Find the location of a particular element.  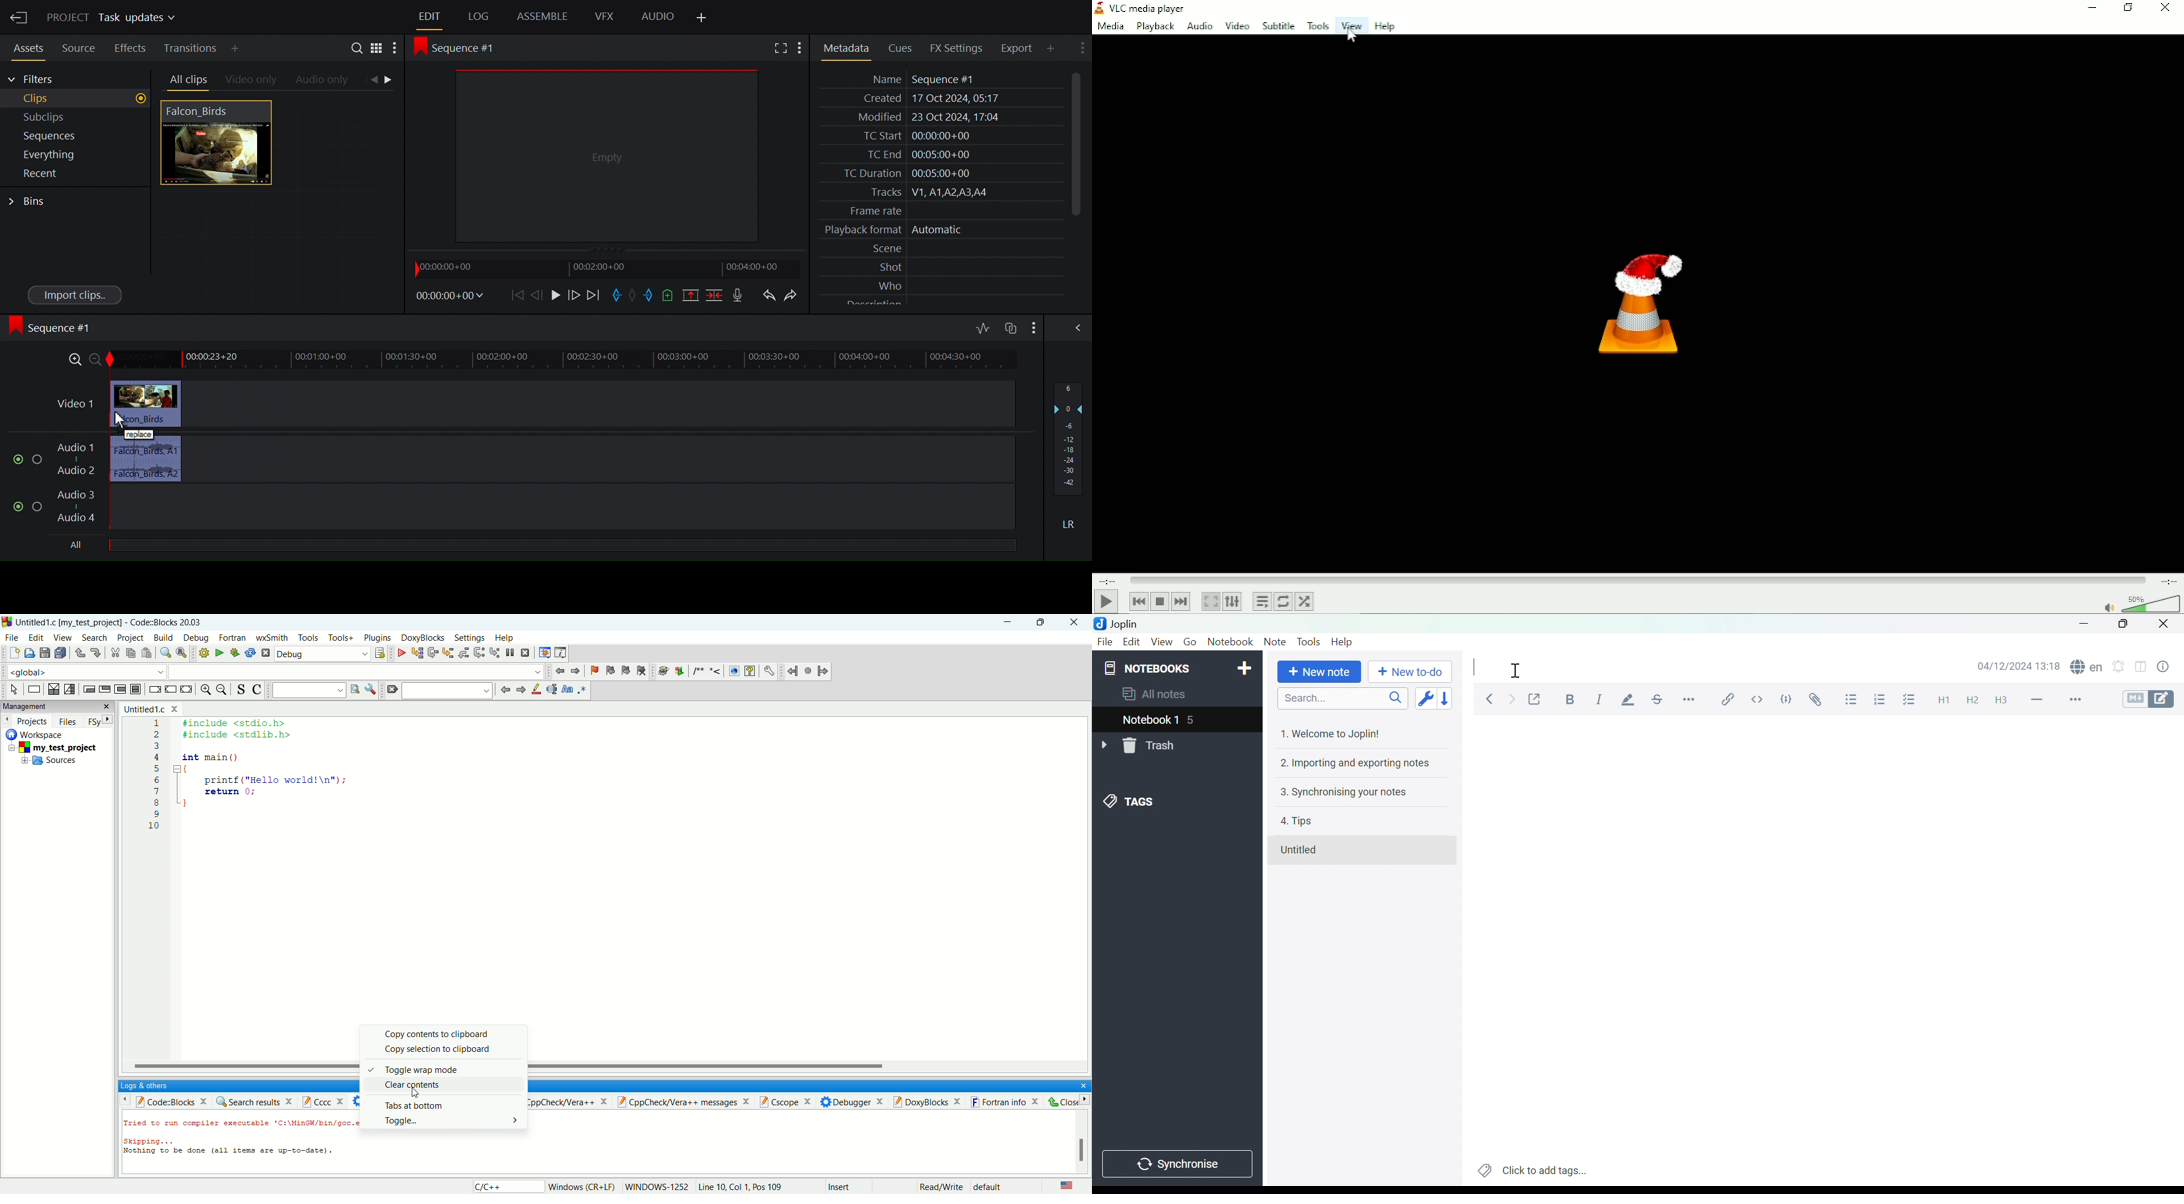

Back is located at coordinates (1490, 699).